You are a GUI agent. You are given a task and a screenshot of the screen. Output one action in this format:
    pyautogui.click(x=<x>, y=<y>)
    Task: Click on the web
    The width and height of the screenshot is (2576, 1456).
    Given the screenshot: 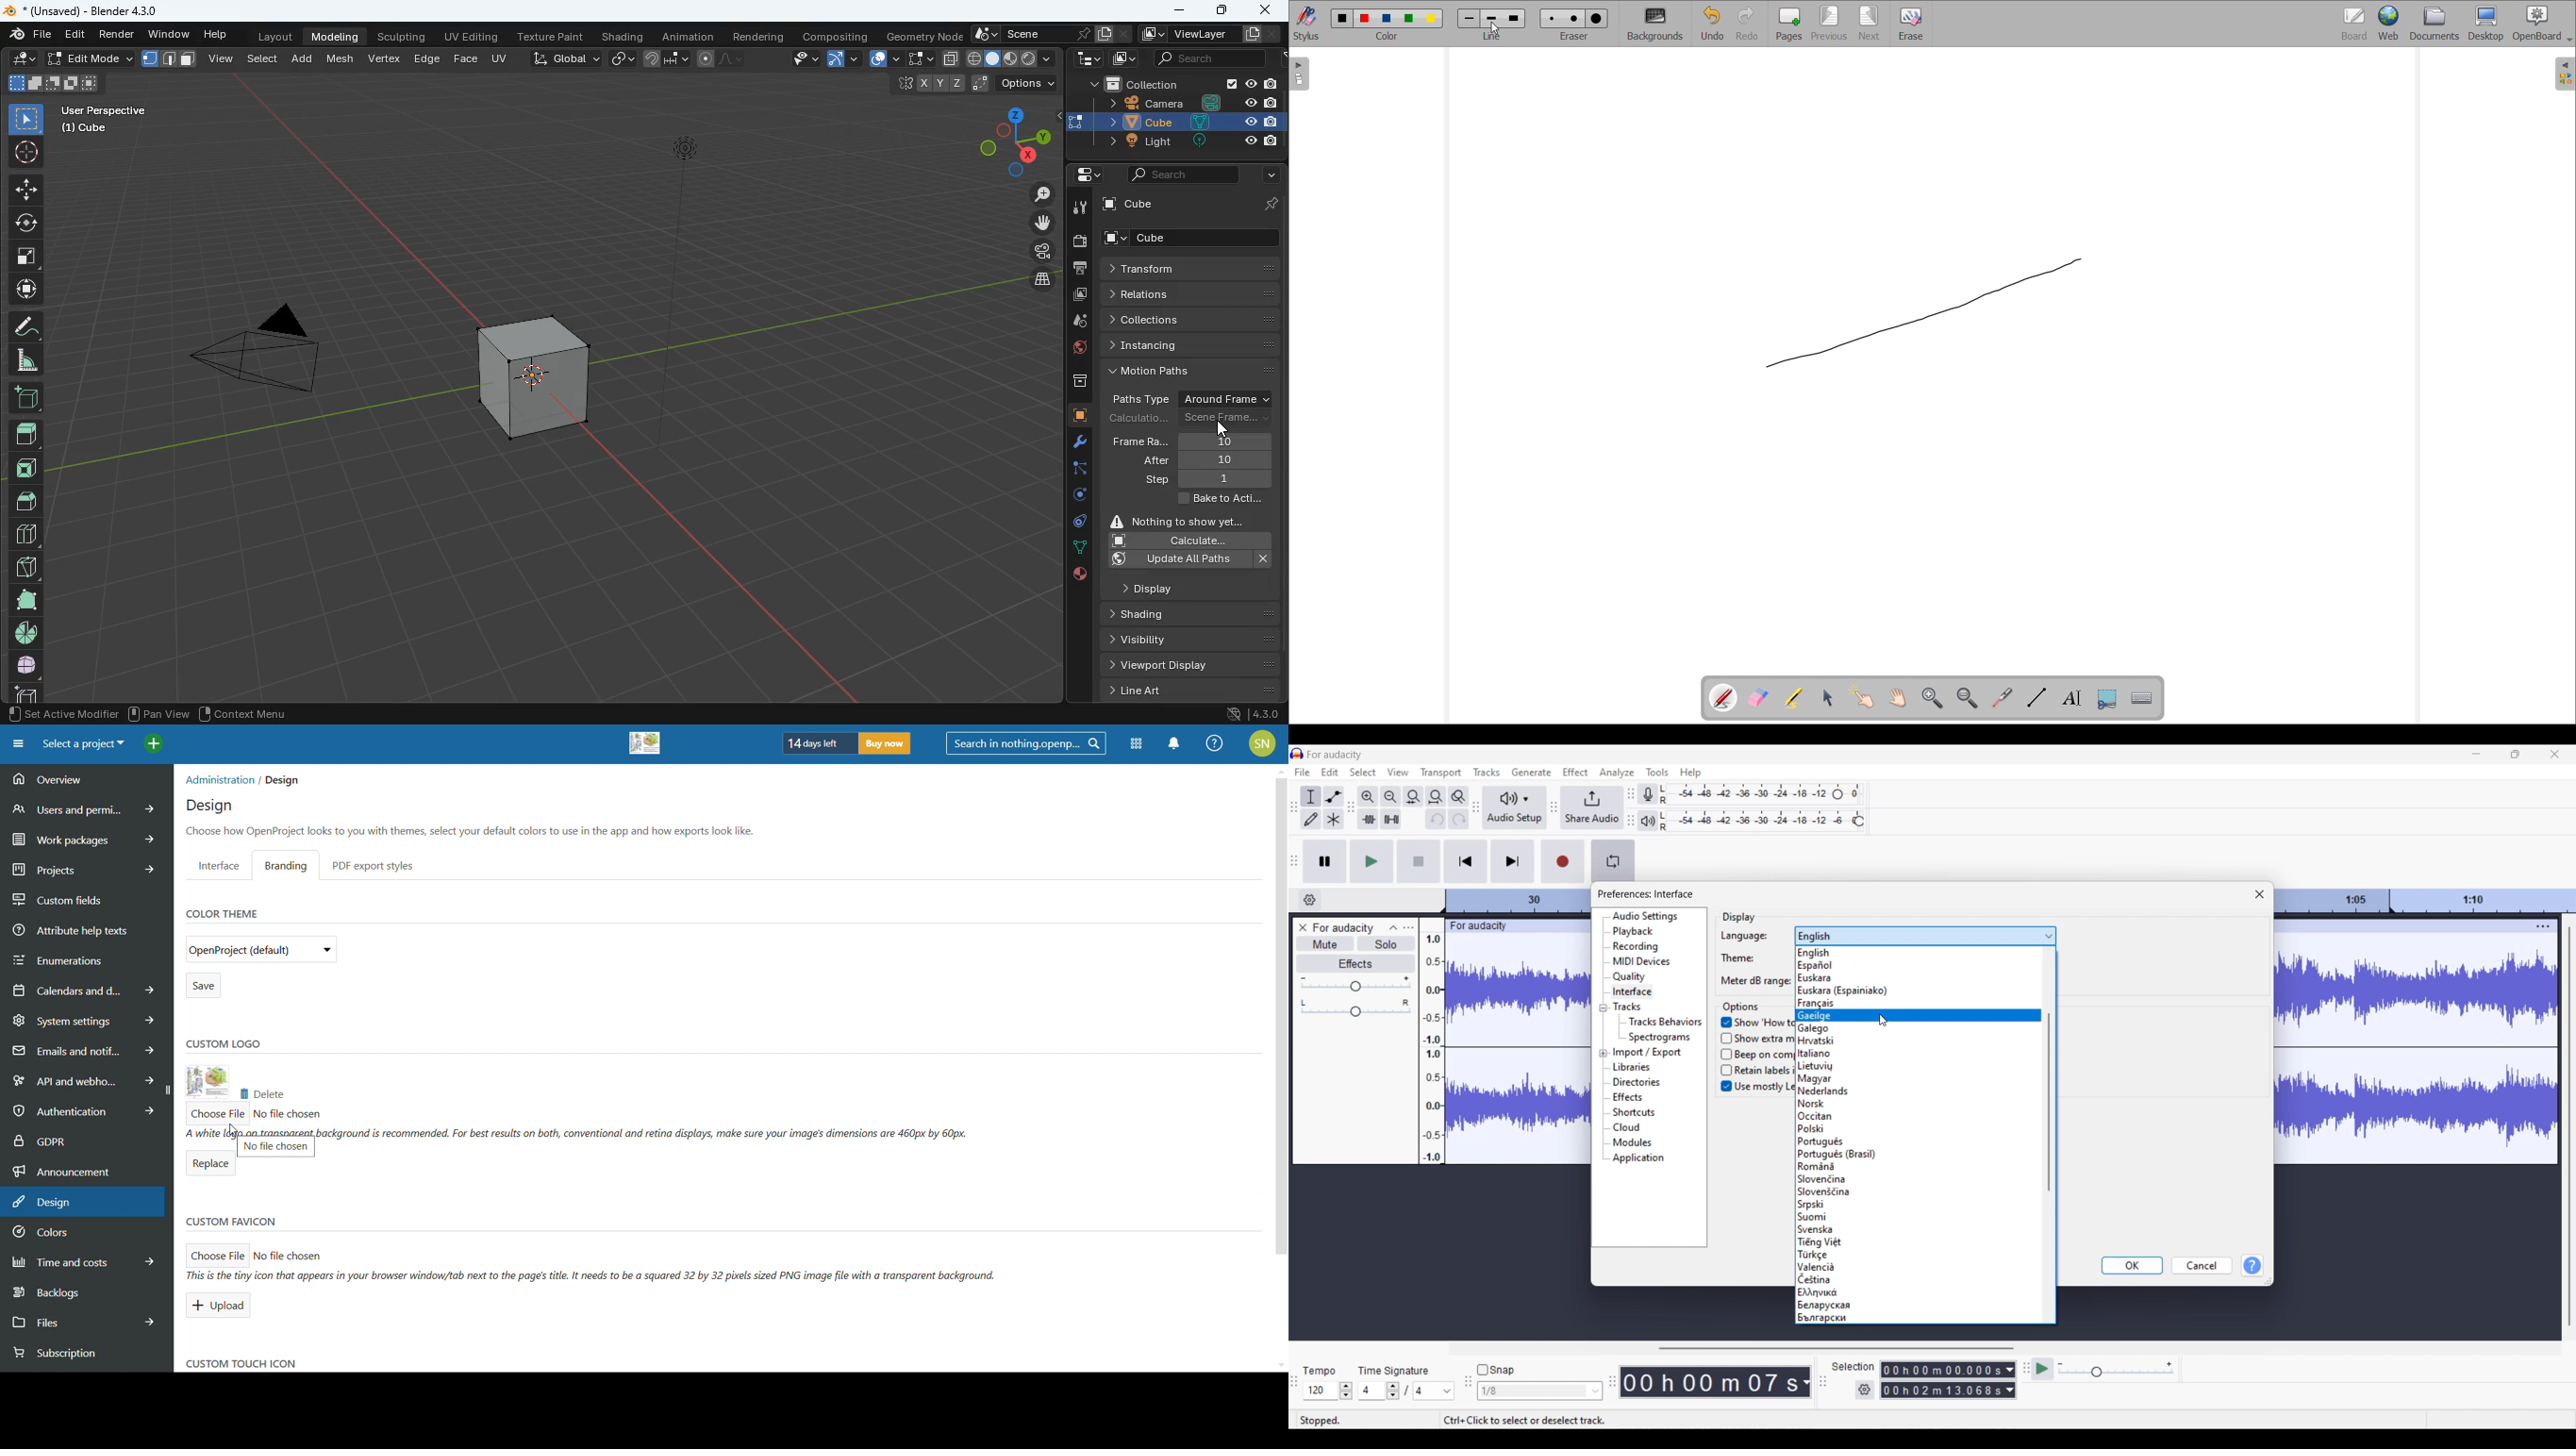 What is the action you would take?
    pyautogui.click(x=2389, y=23)
    